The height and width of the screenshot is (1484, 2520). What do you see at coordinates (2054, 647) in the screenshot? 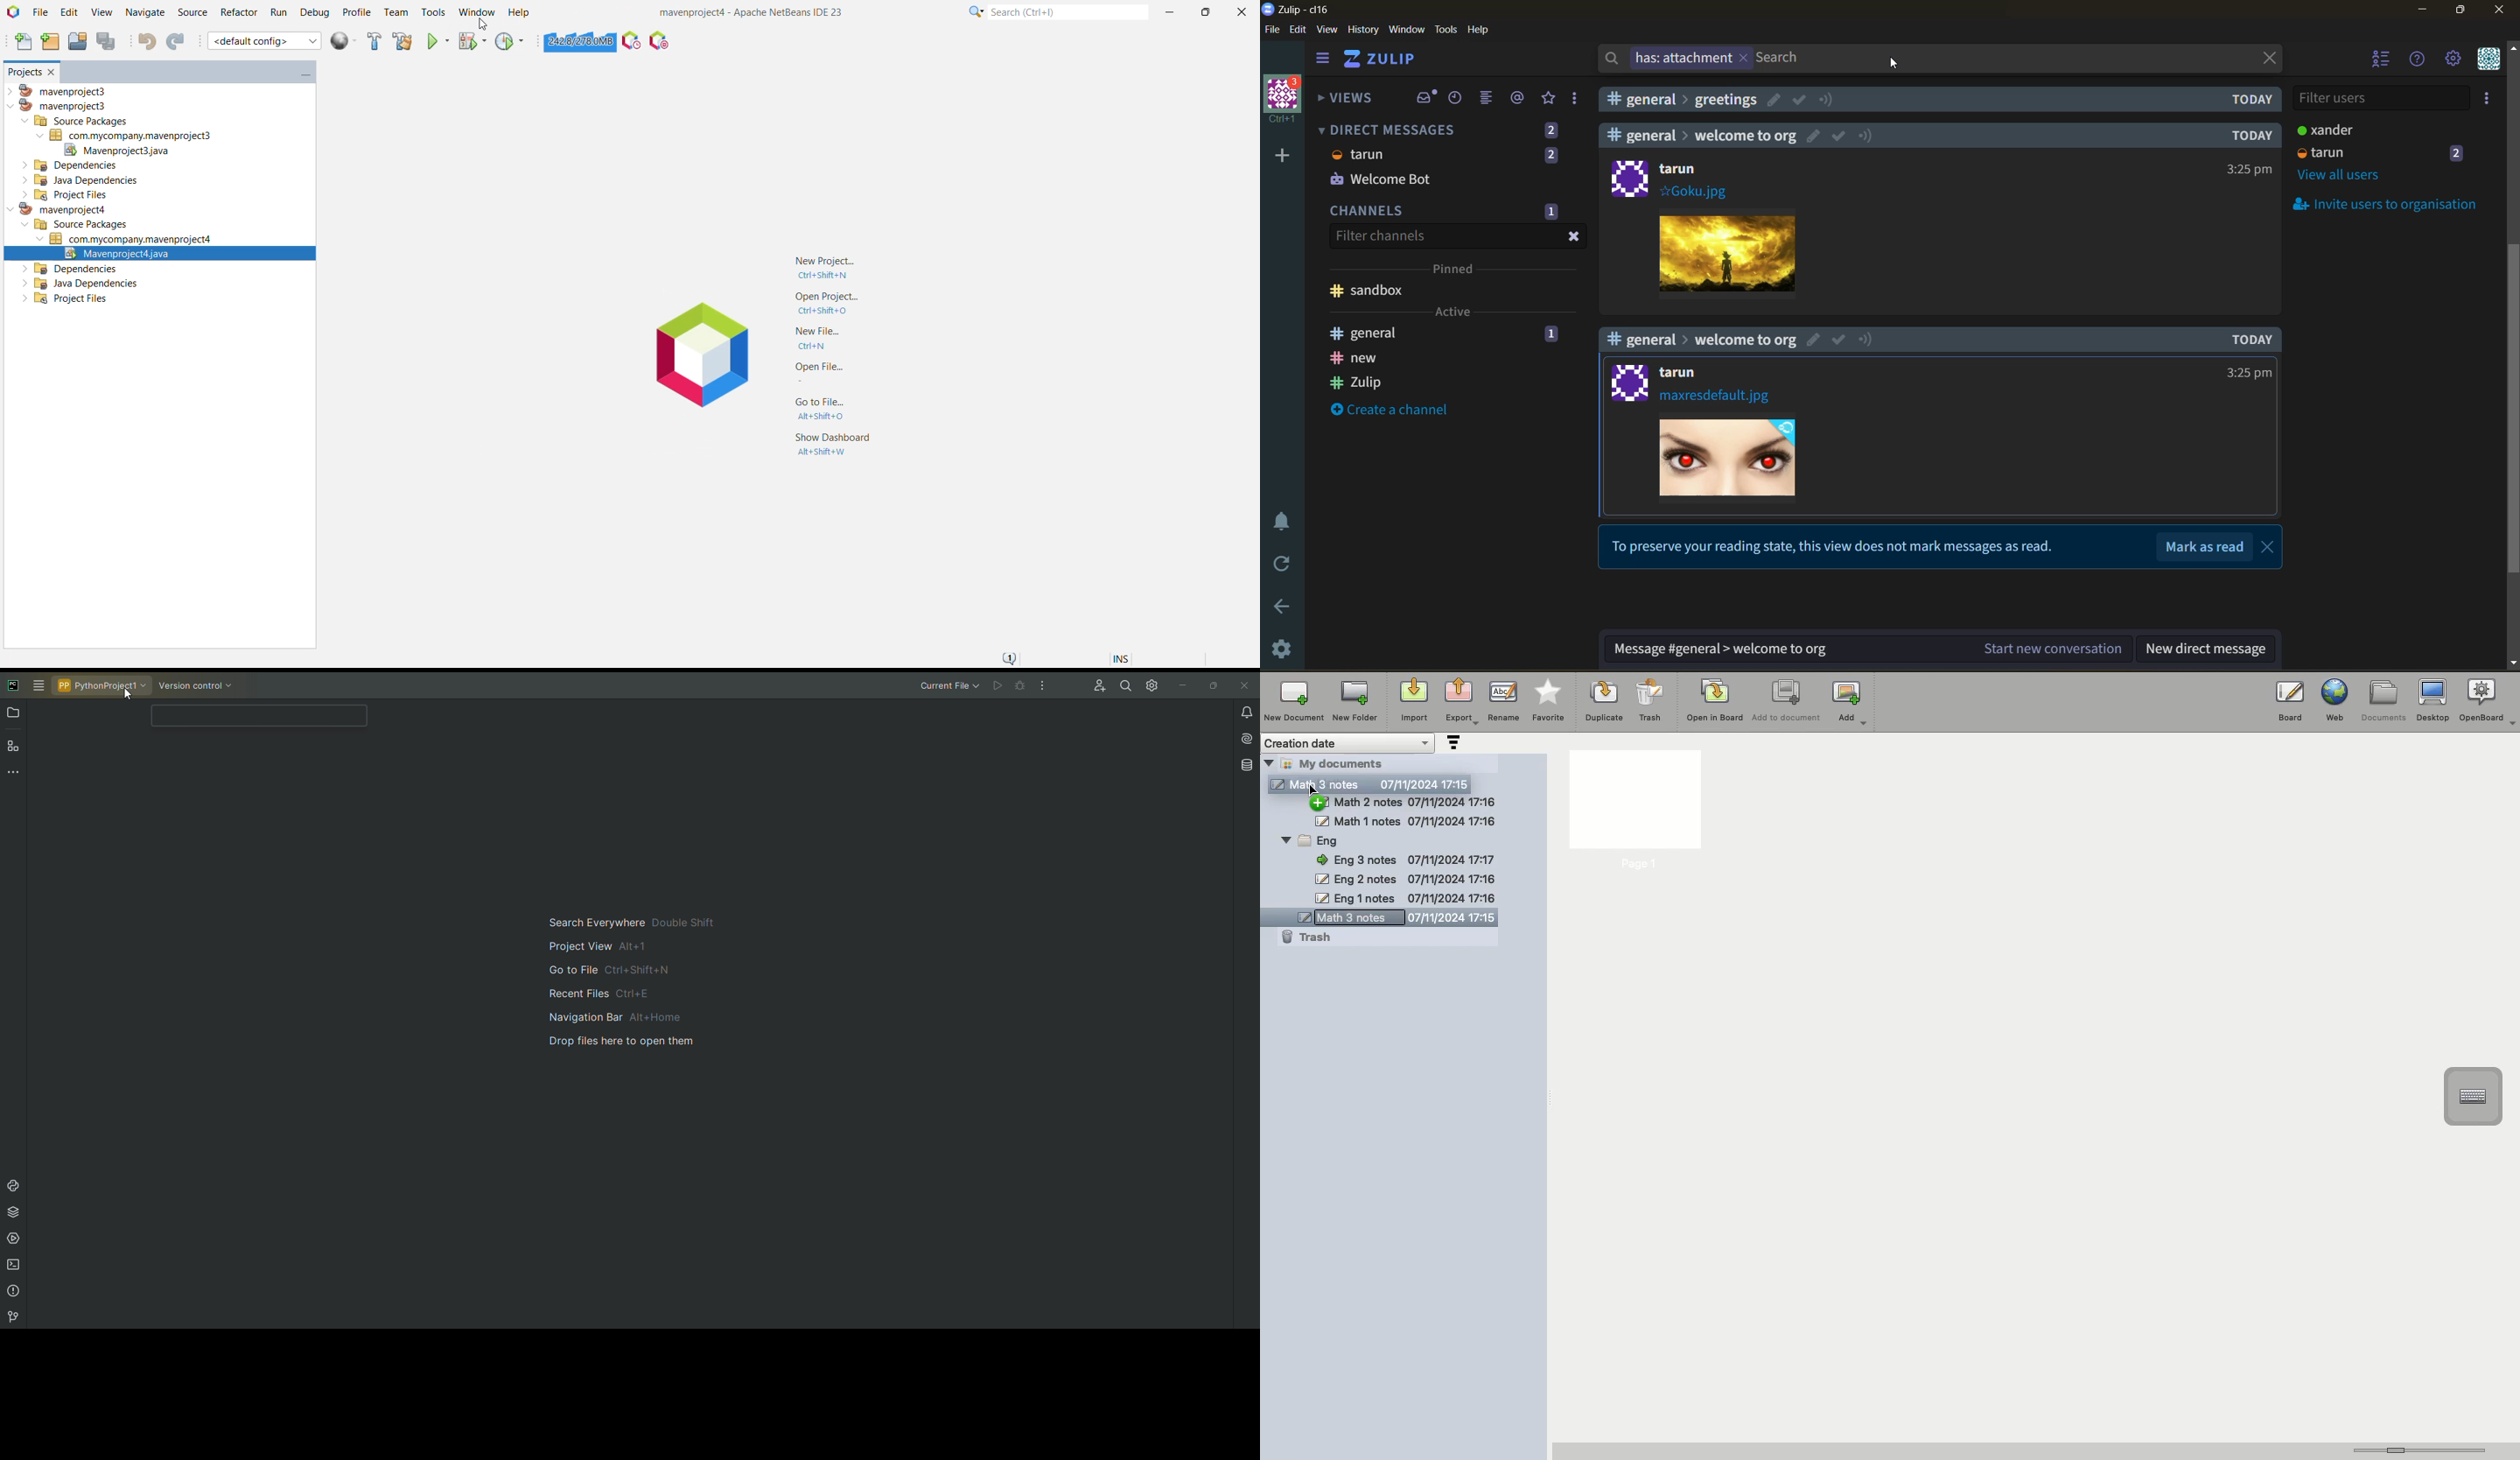
I see `Start new conversation` at bounding box center [2054, 647].